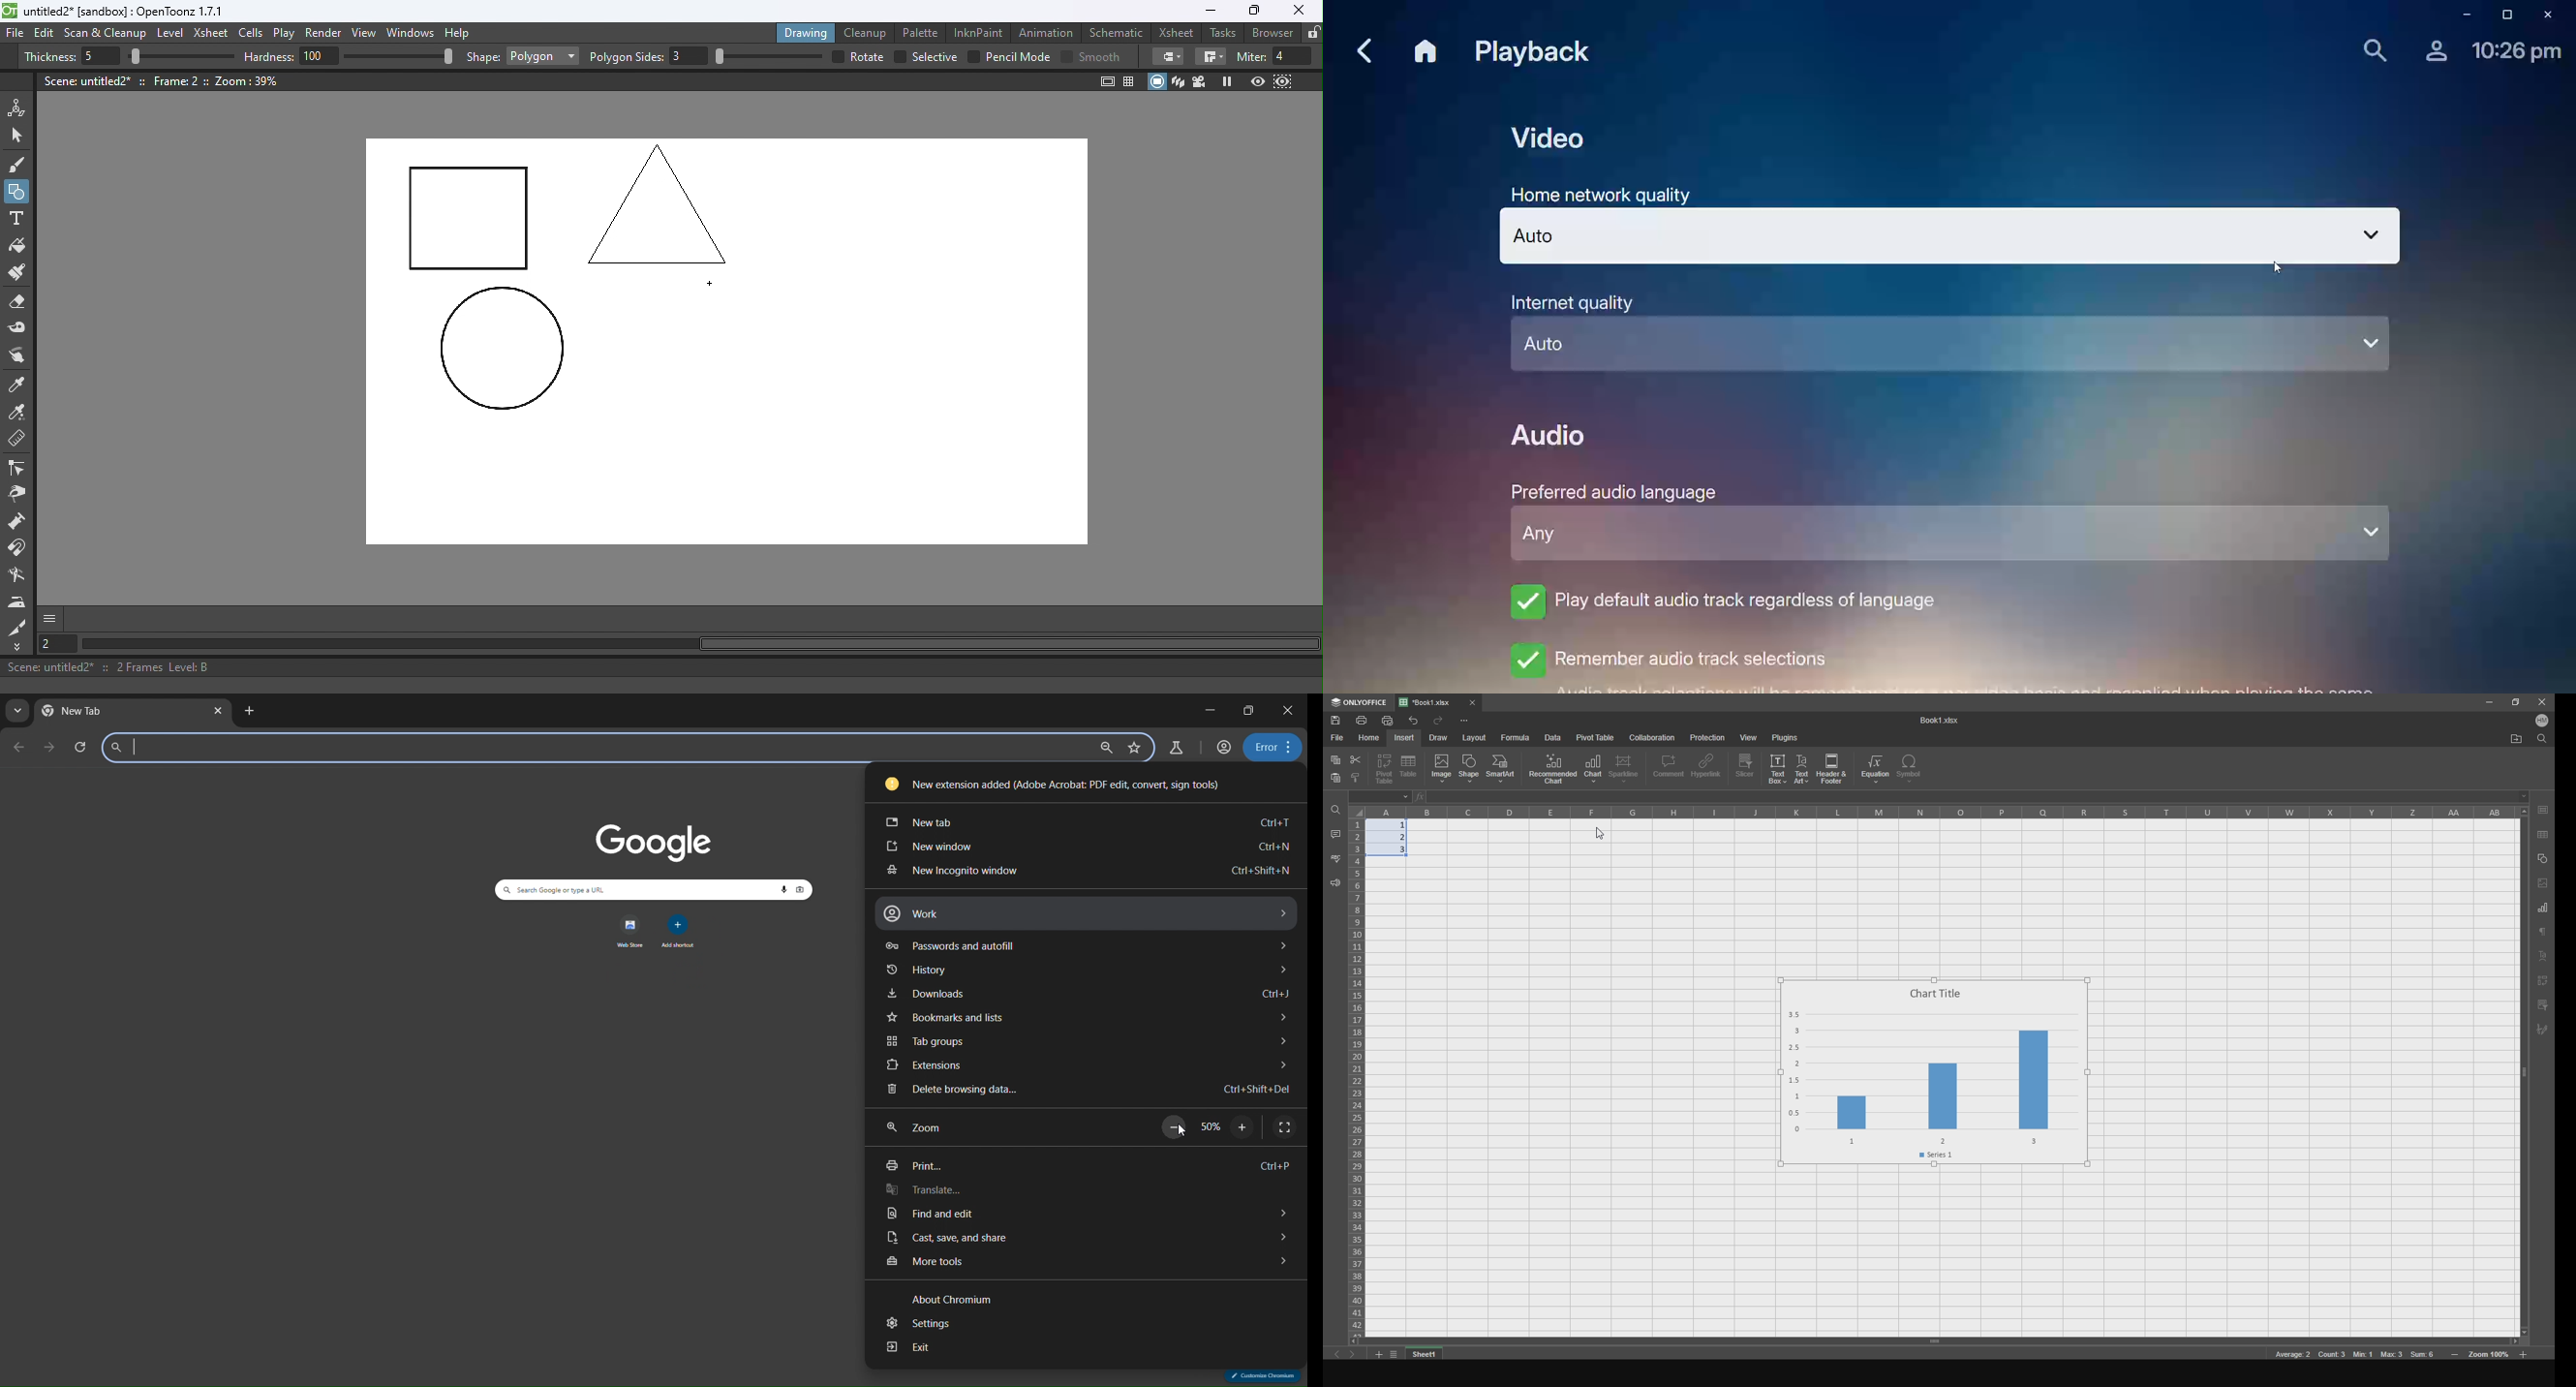 This screenshot has width=2576, height=1400. I want to click on cast, save and share, so click(1084, 1239).